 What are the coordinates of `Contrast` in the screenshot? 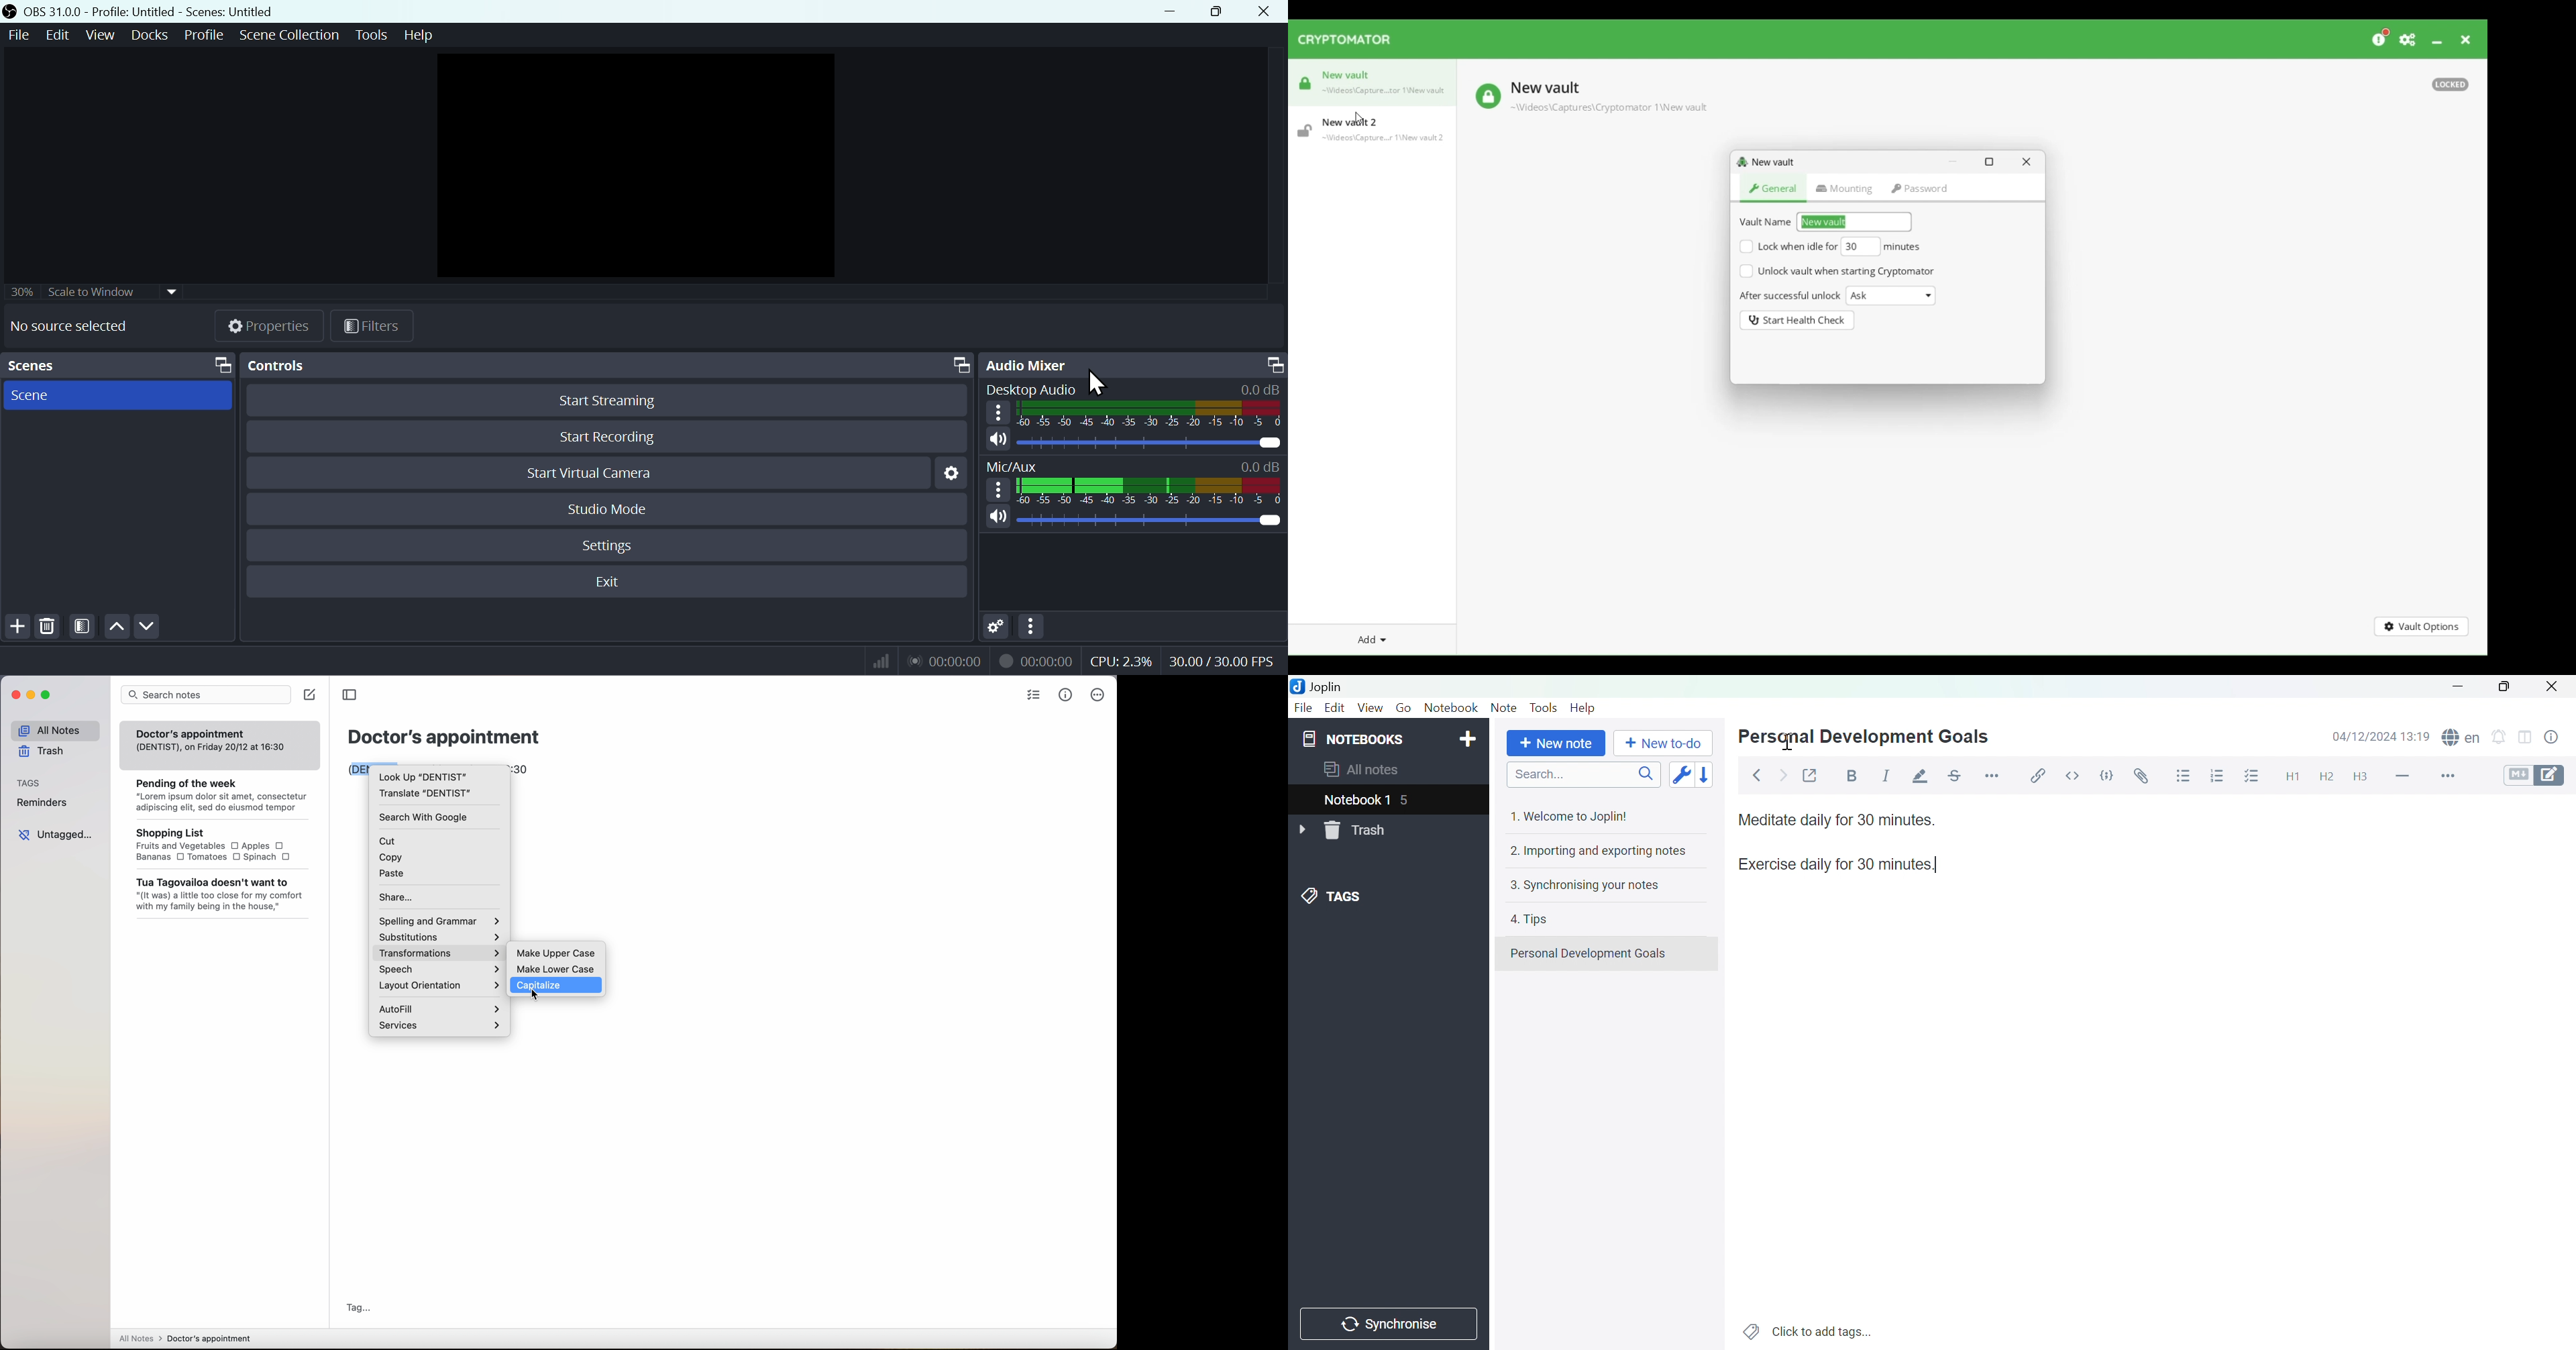 It's located at (83, 627).